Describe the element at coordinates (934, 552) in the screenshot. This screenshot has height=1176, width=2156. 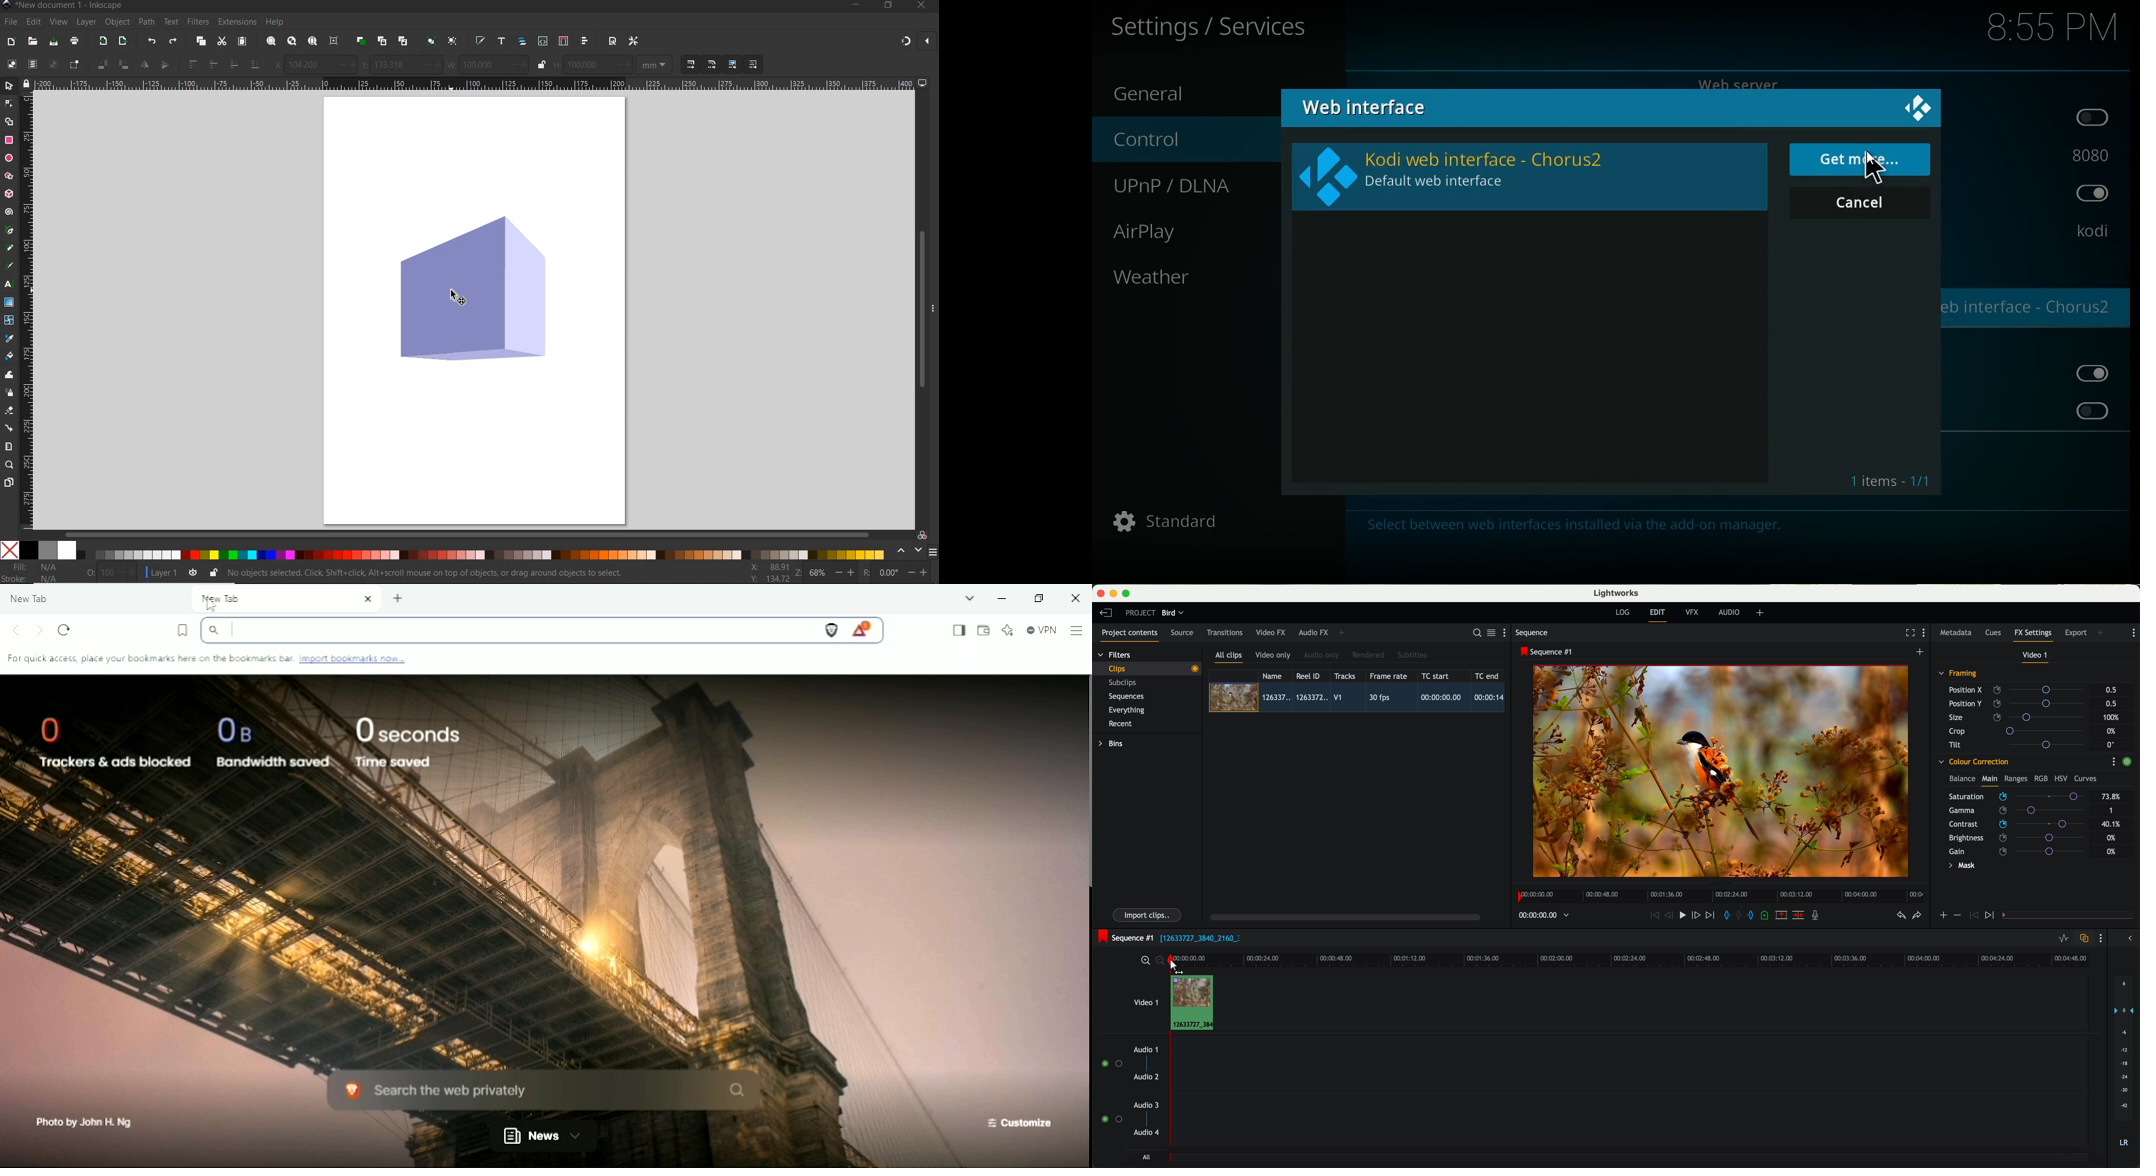
I see `menu` at that location.